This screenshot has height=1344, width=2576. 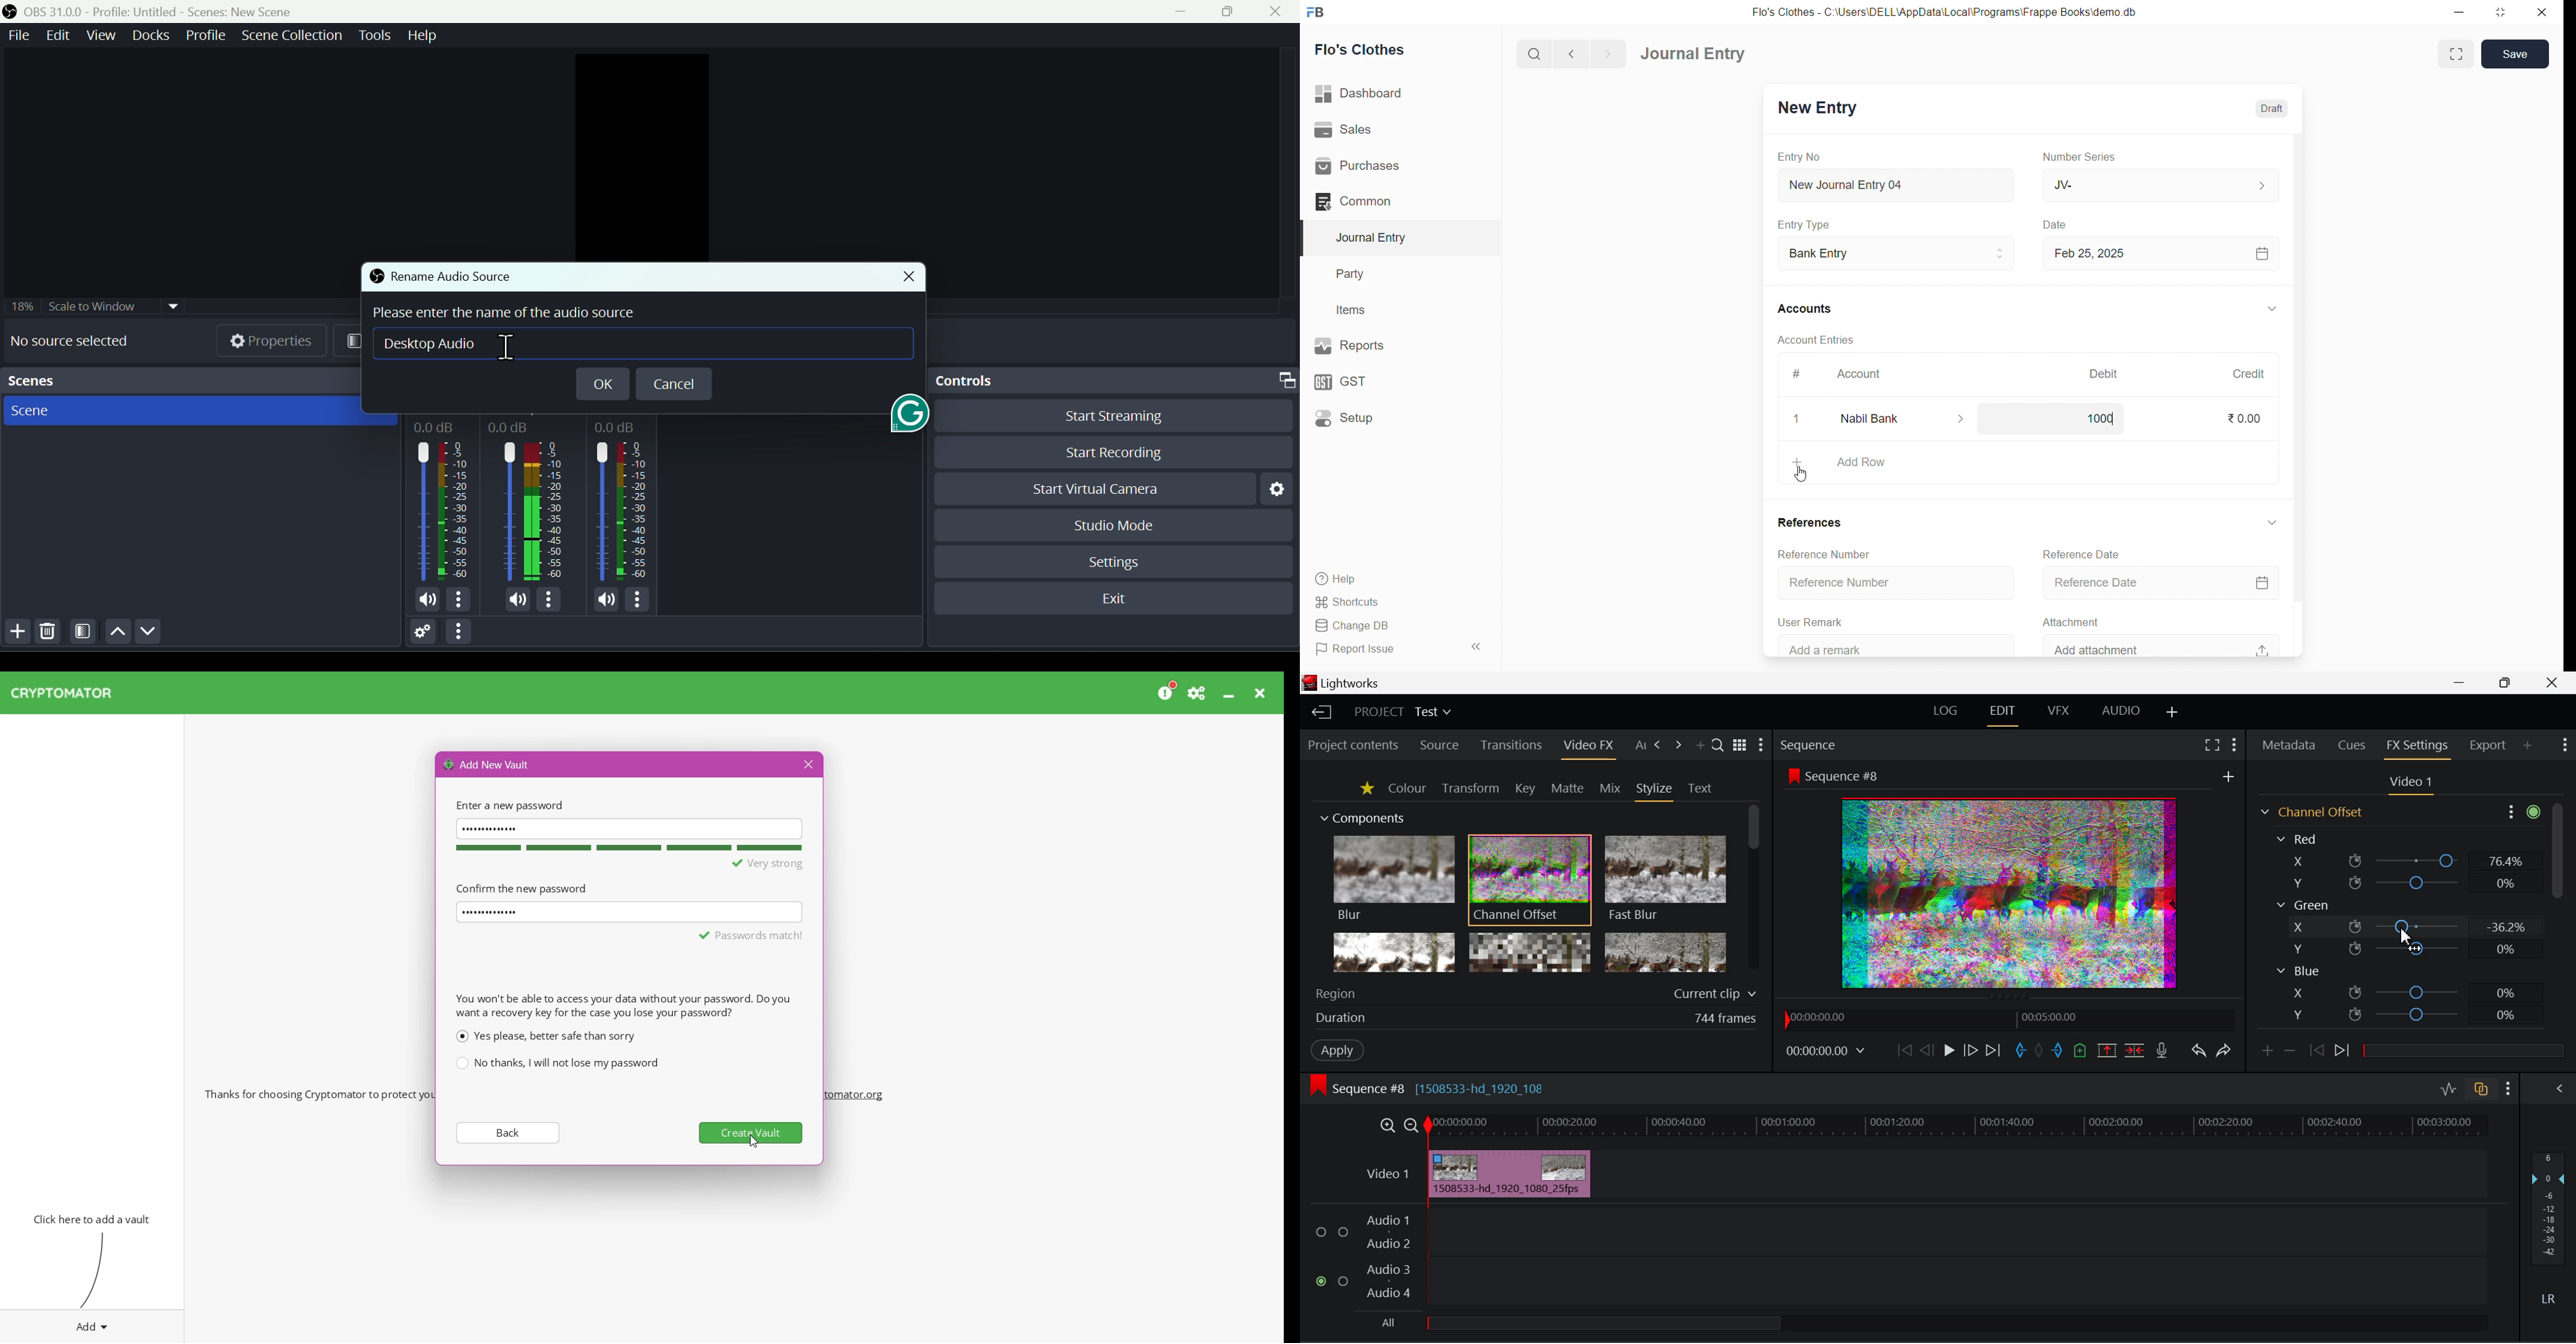 I want to click on Please enter the name of the audio source, so click(x=515, y=315).